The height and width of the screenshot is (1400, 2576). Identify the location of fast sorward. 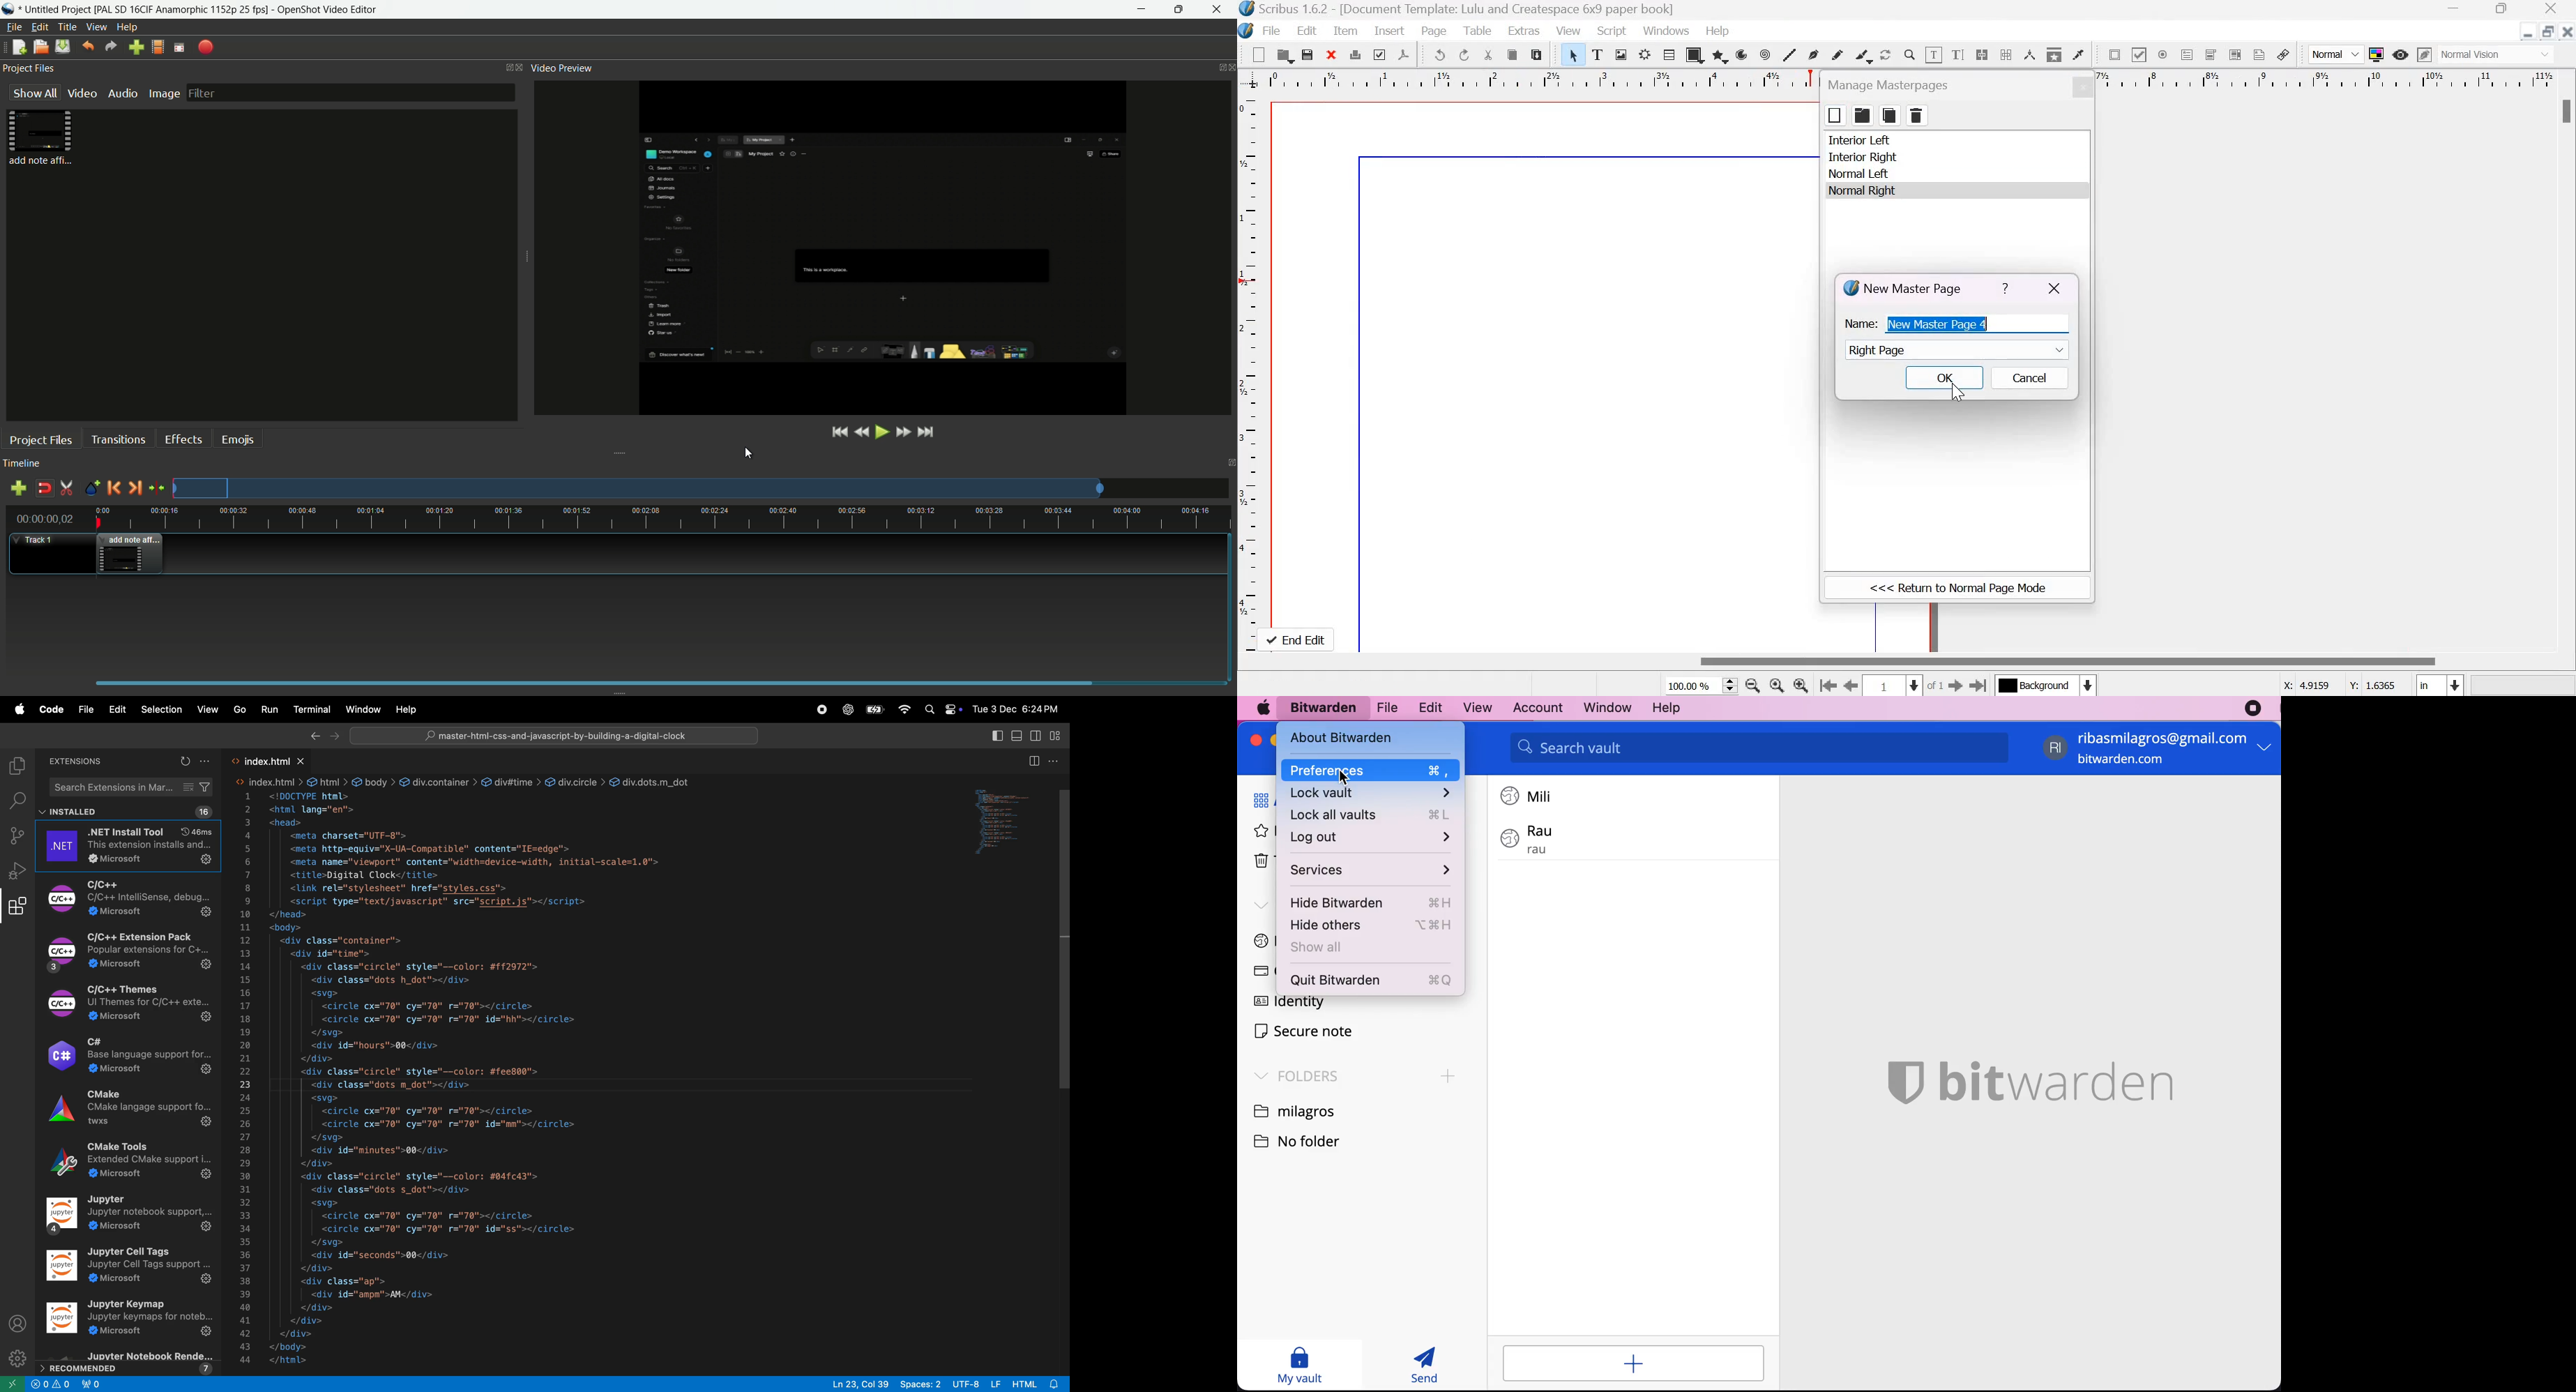
(902, 434).